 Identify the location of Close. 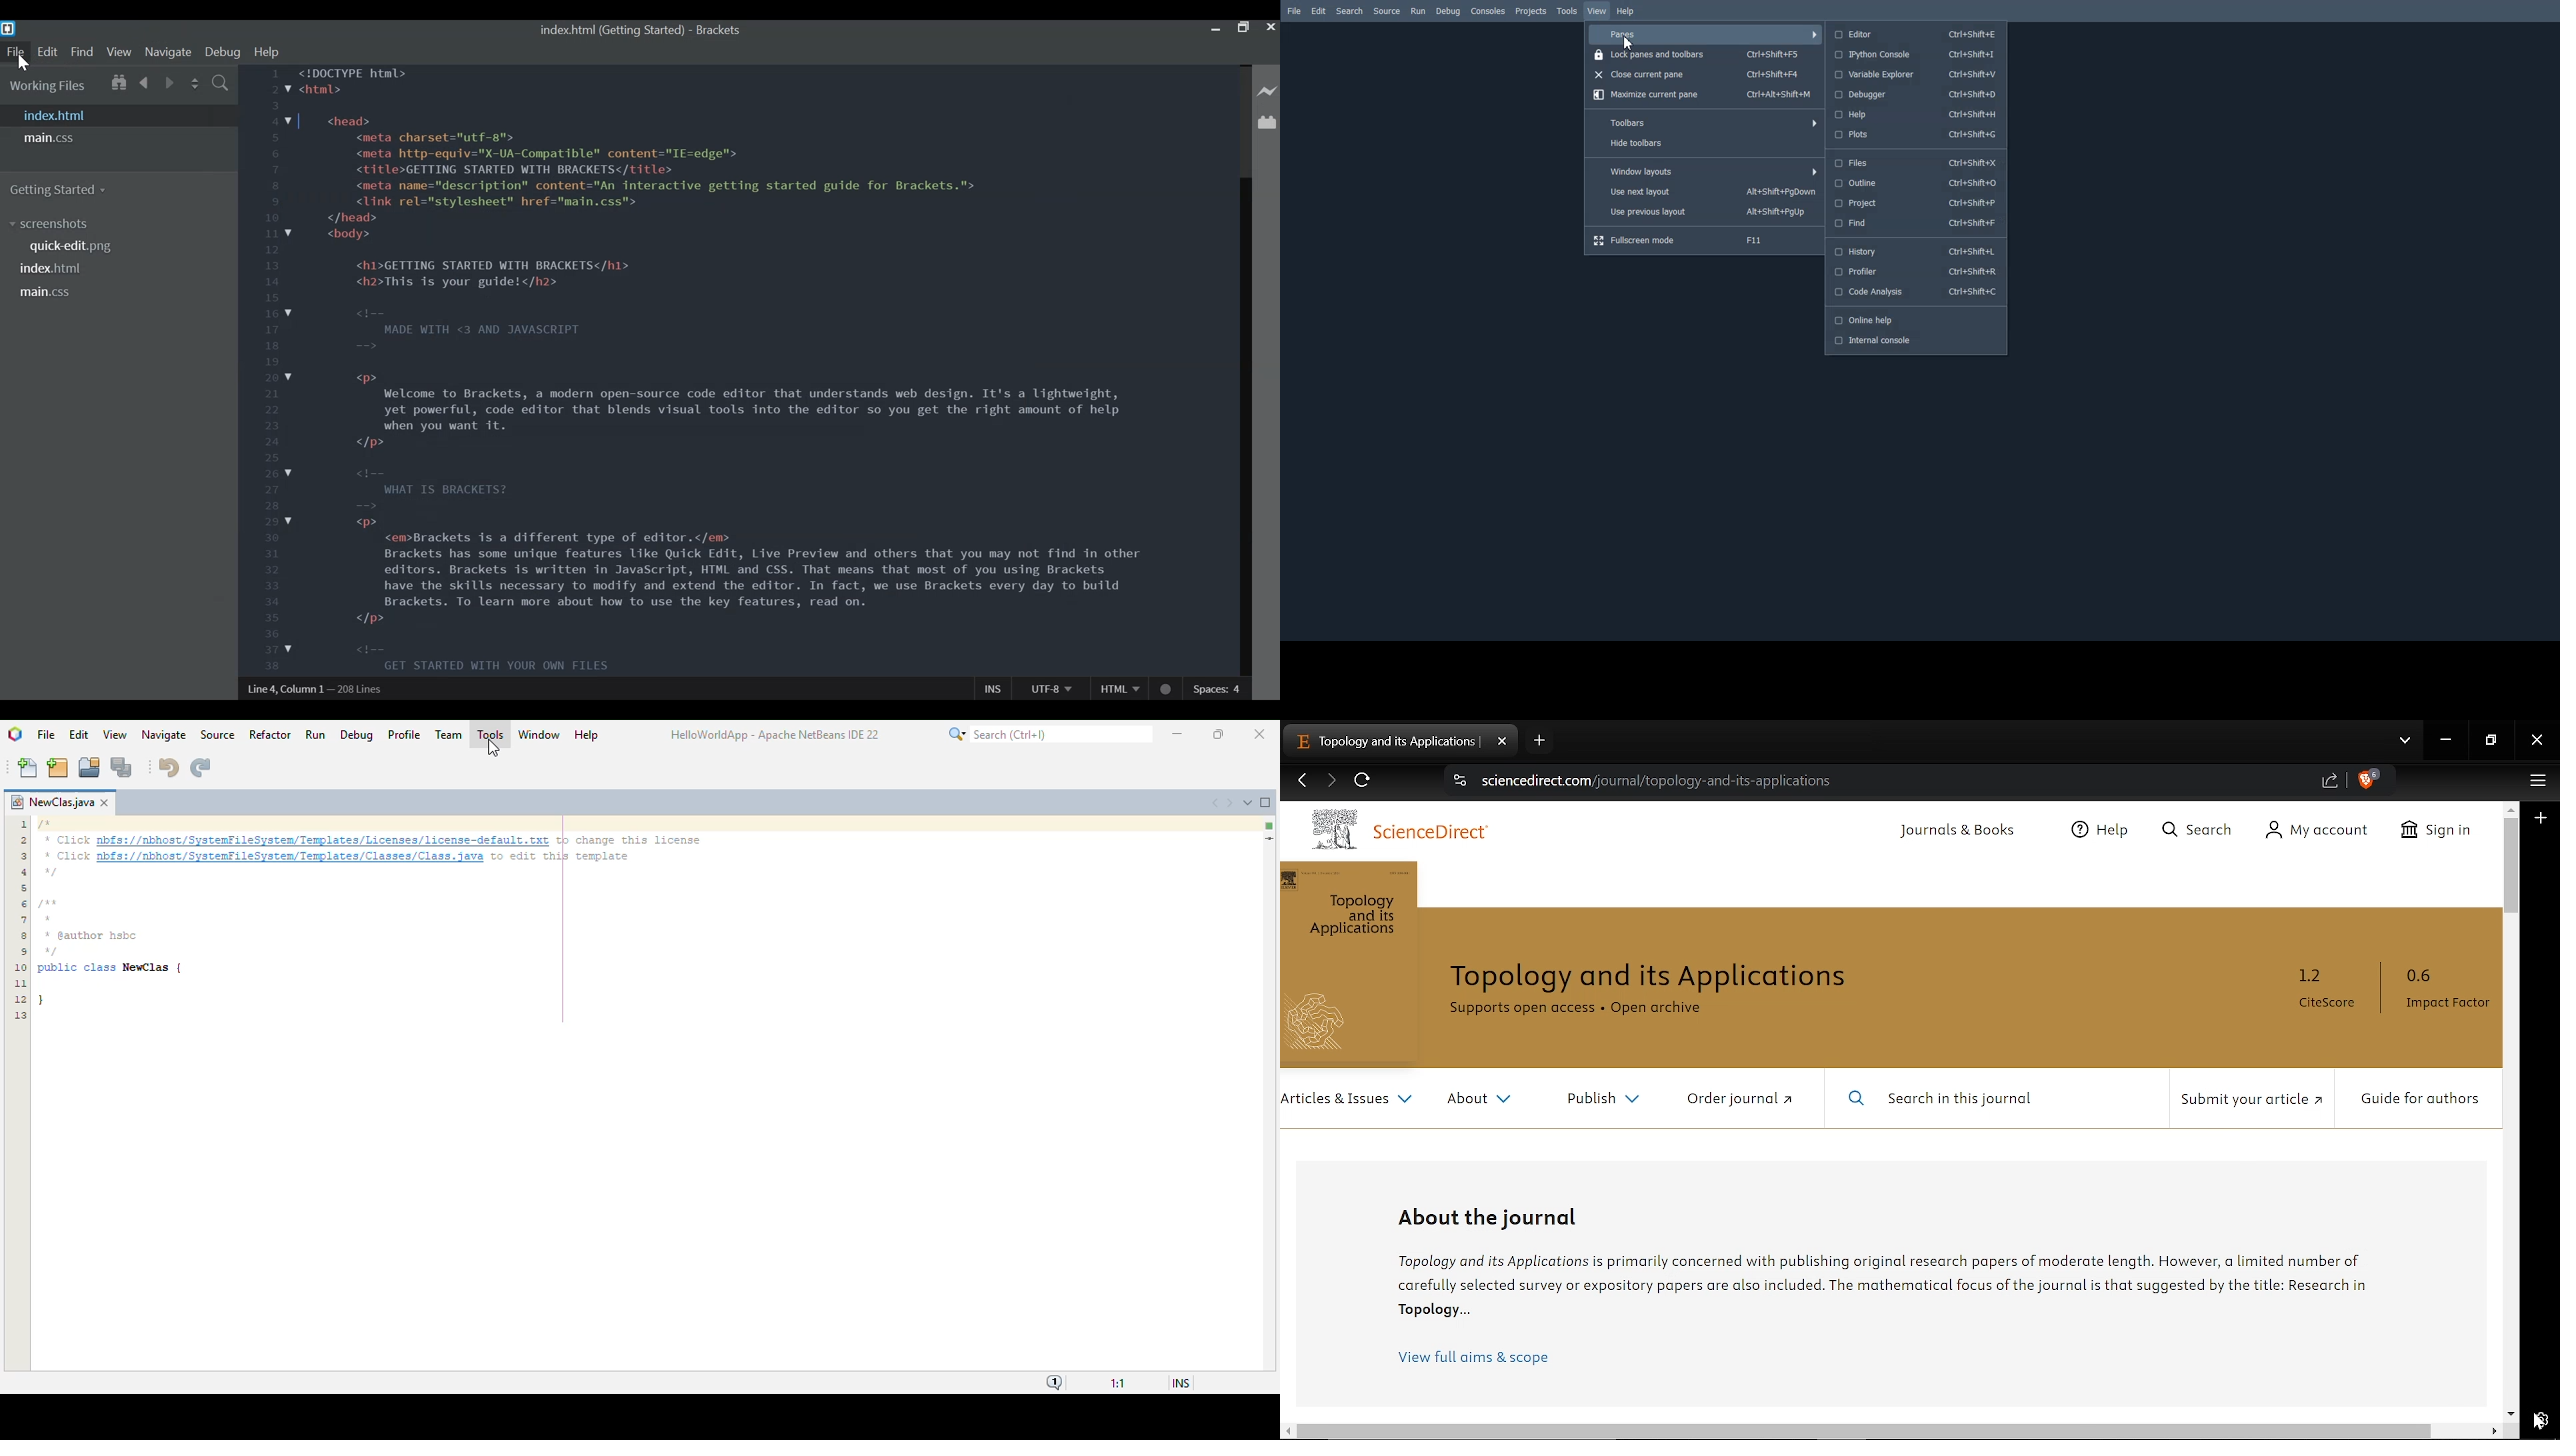
(1269, 27).